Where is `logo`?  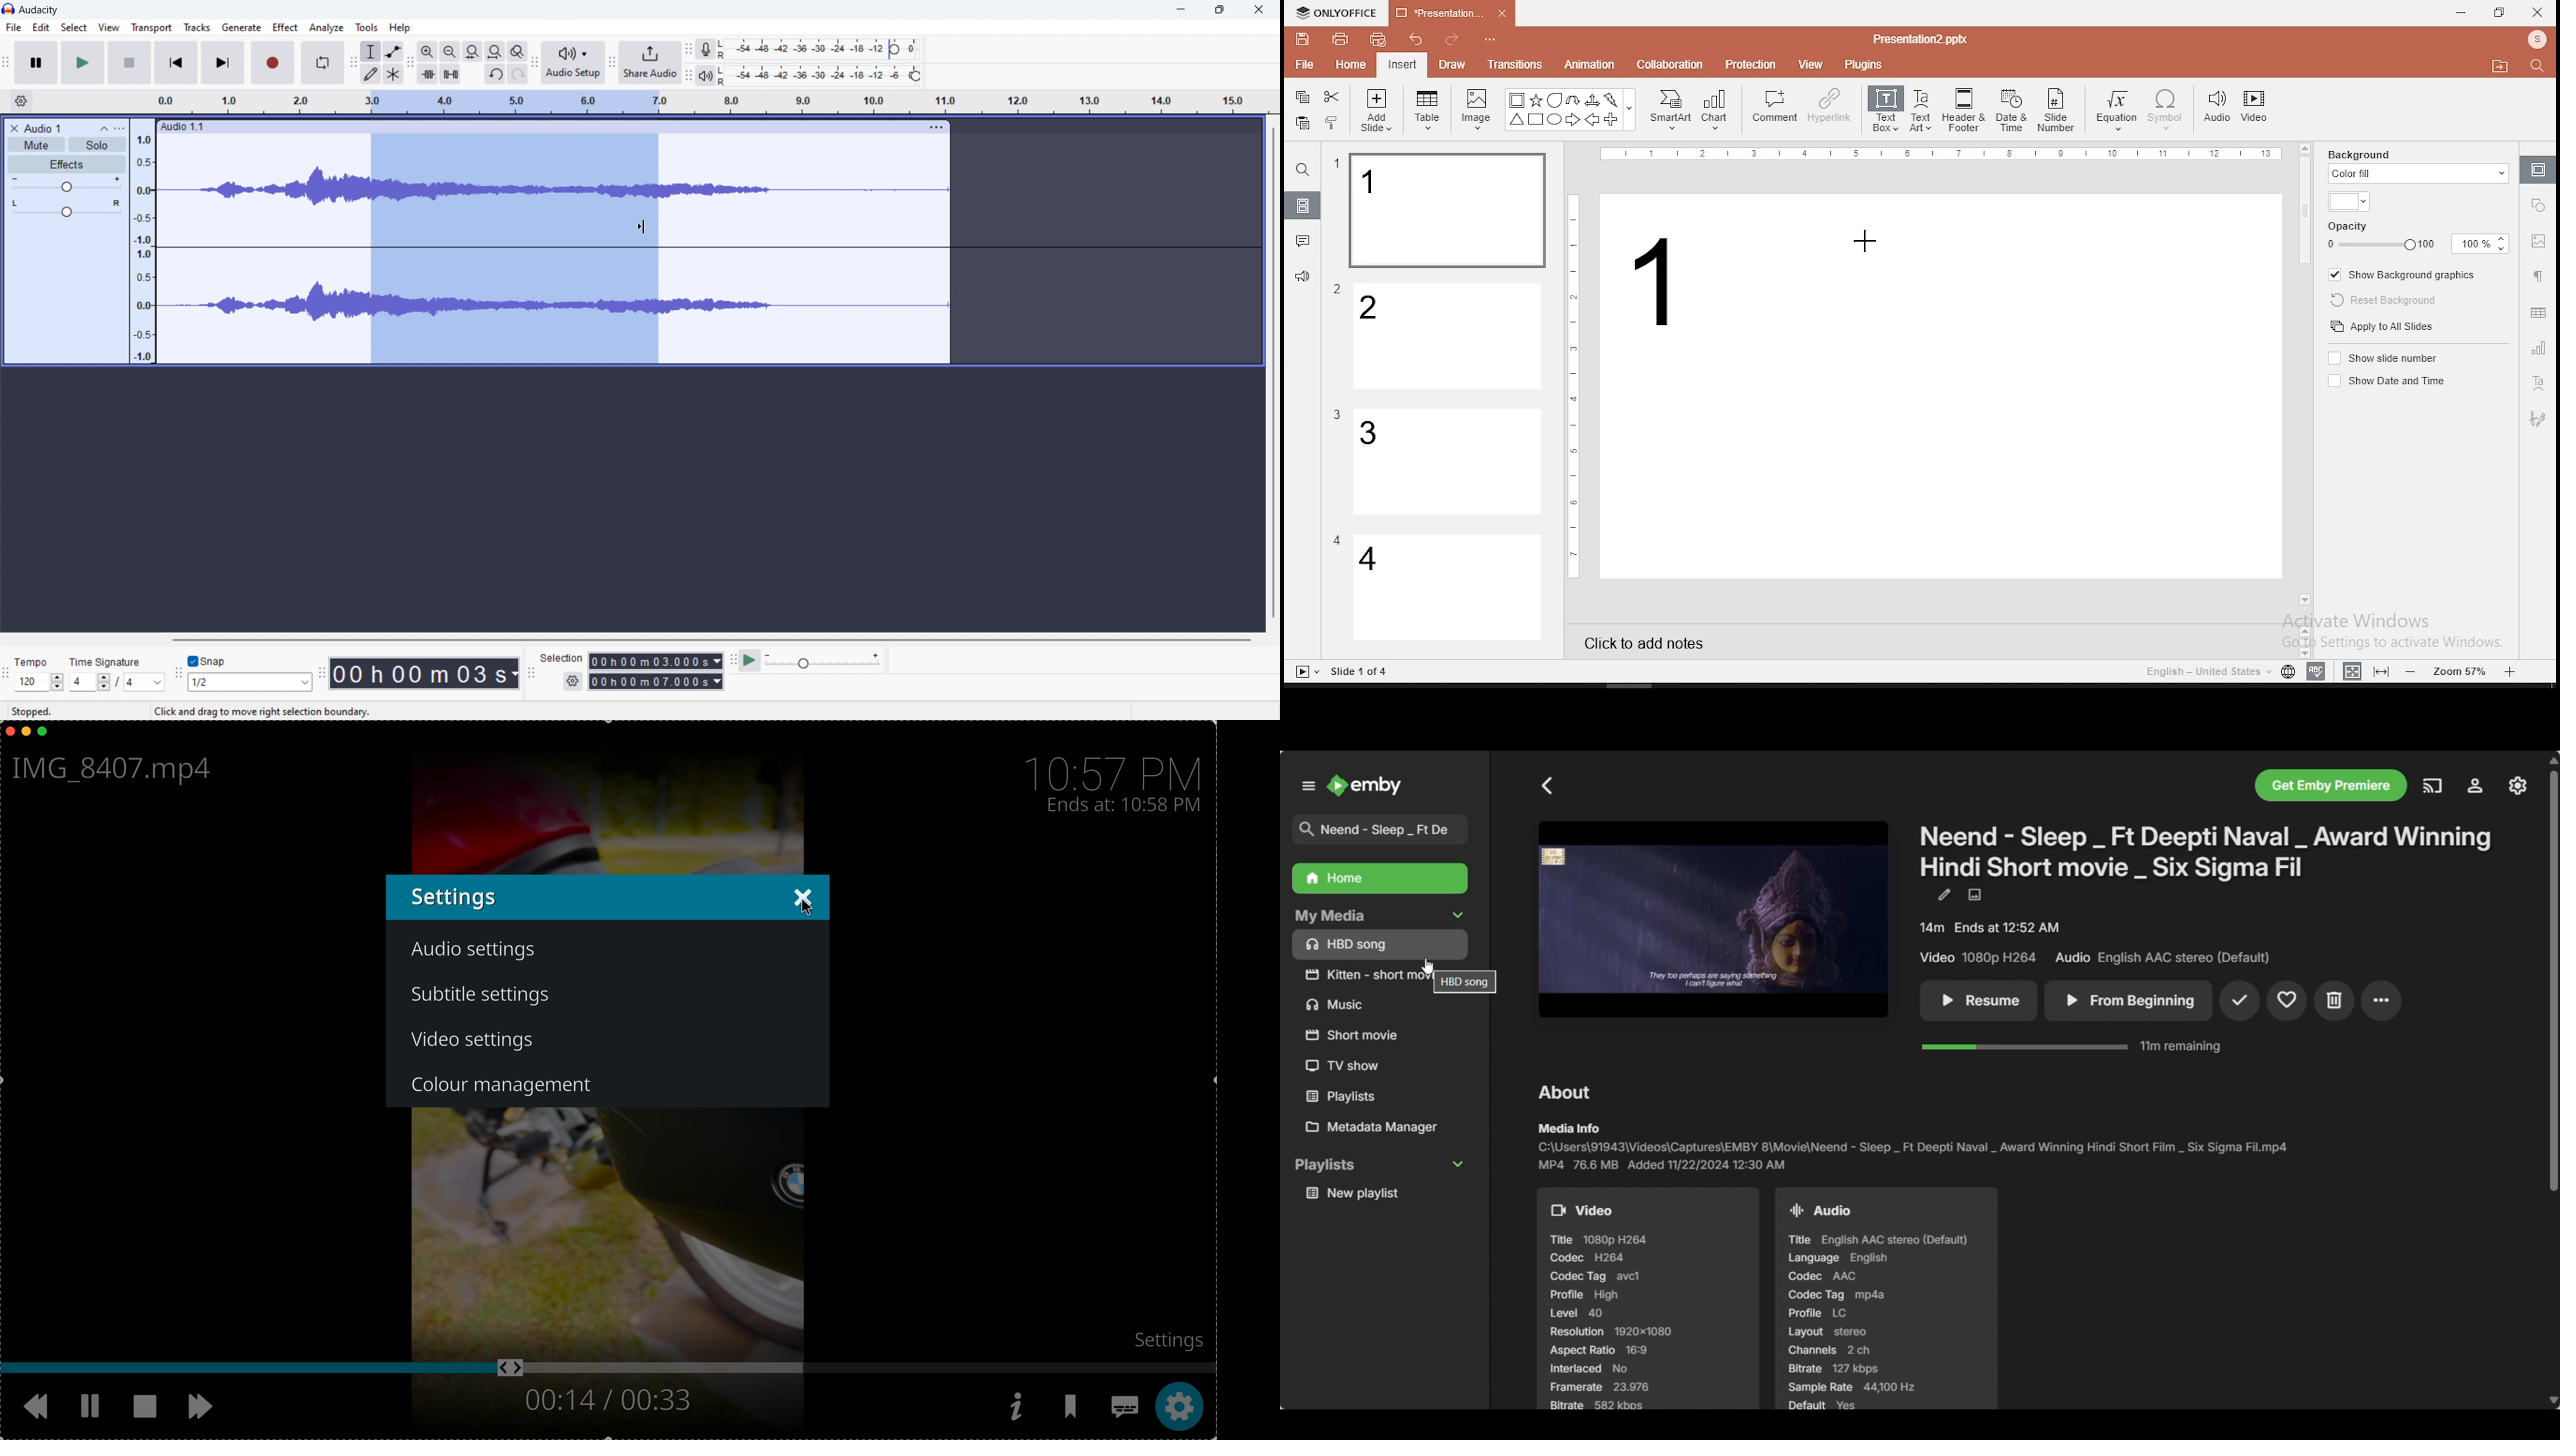 logo is located at coordinates (9, 9).